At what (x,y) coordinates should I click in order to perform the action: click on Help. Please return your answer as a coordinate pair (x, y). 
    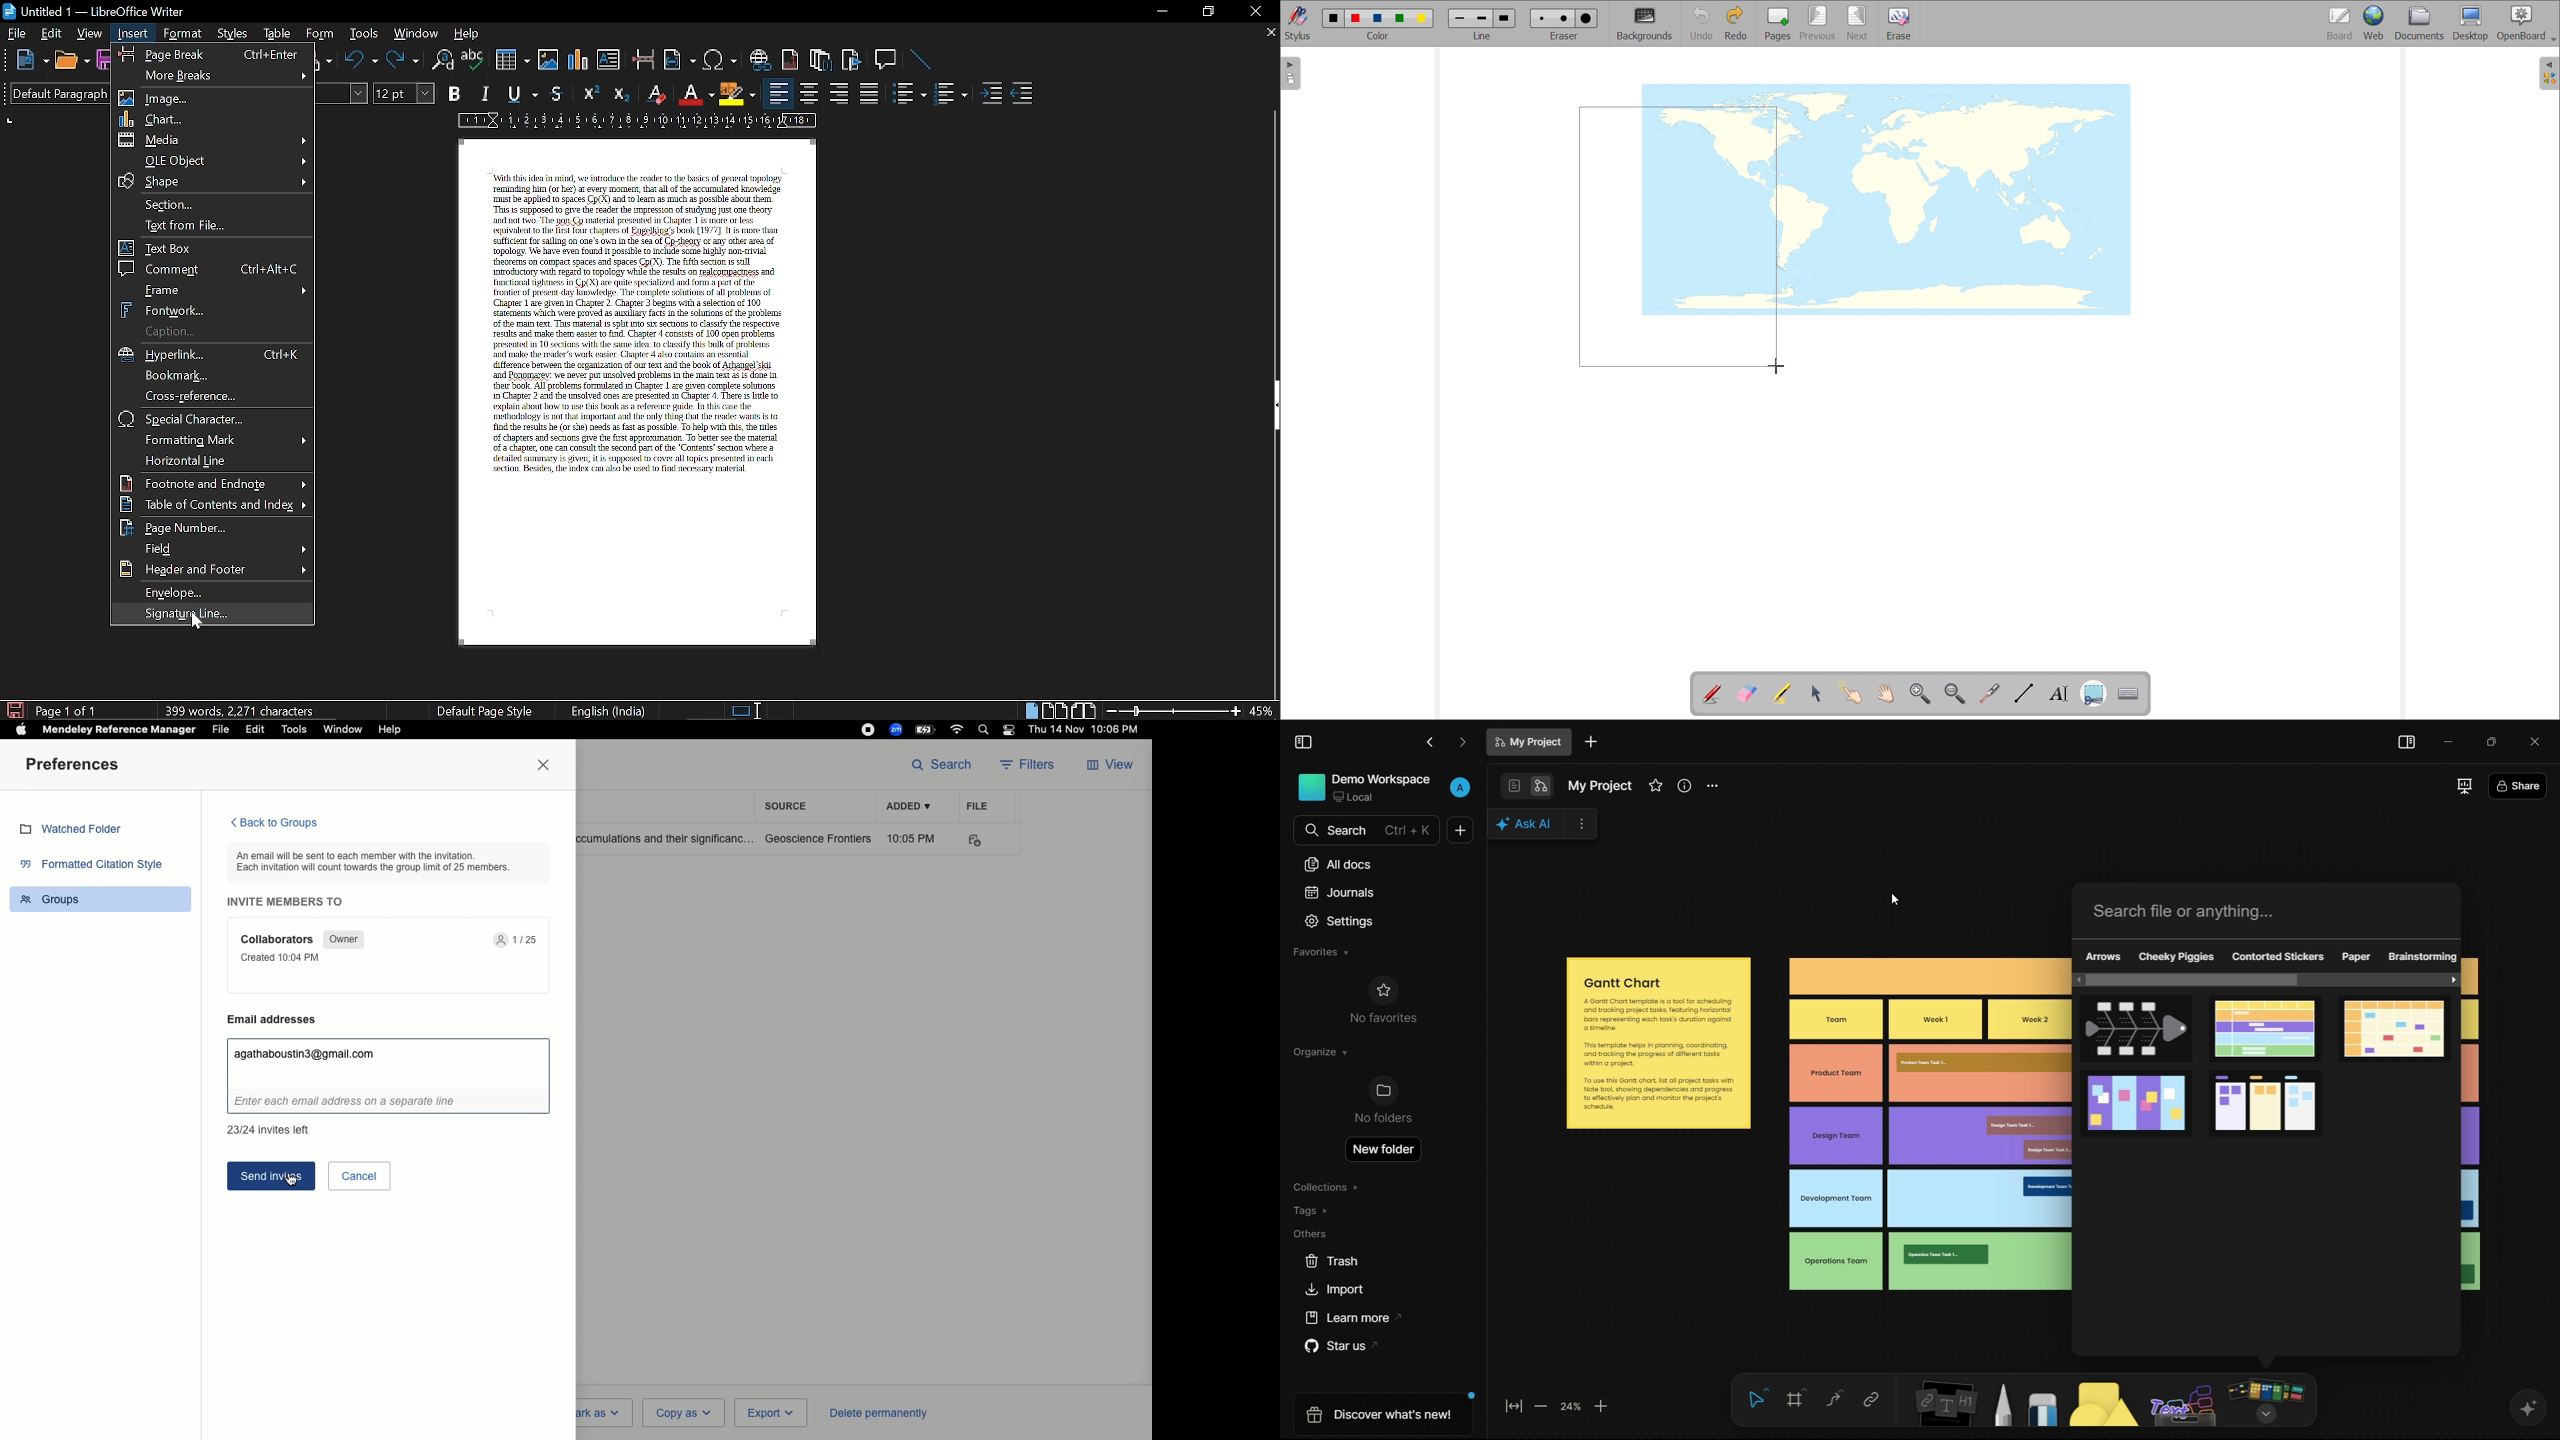
    Looking at the image, I should click on (389, 730).